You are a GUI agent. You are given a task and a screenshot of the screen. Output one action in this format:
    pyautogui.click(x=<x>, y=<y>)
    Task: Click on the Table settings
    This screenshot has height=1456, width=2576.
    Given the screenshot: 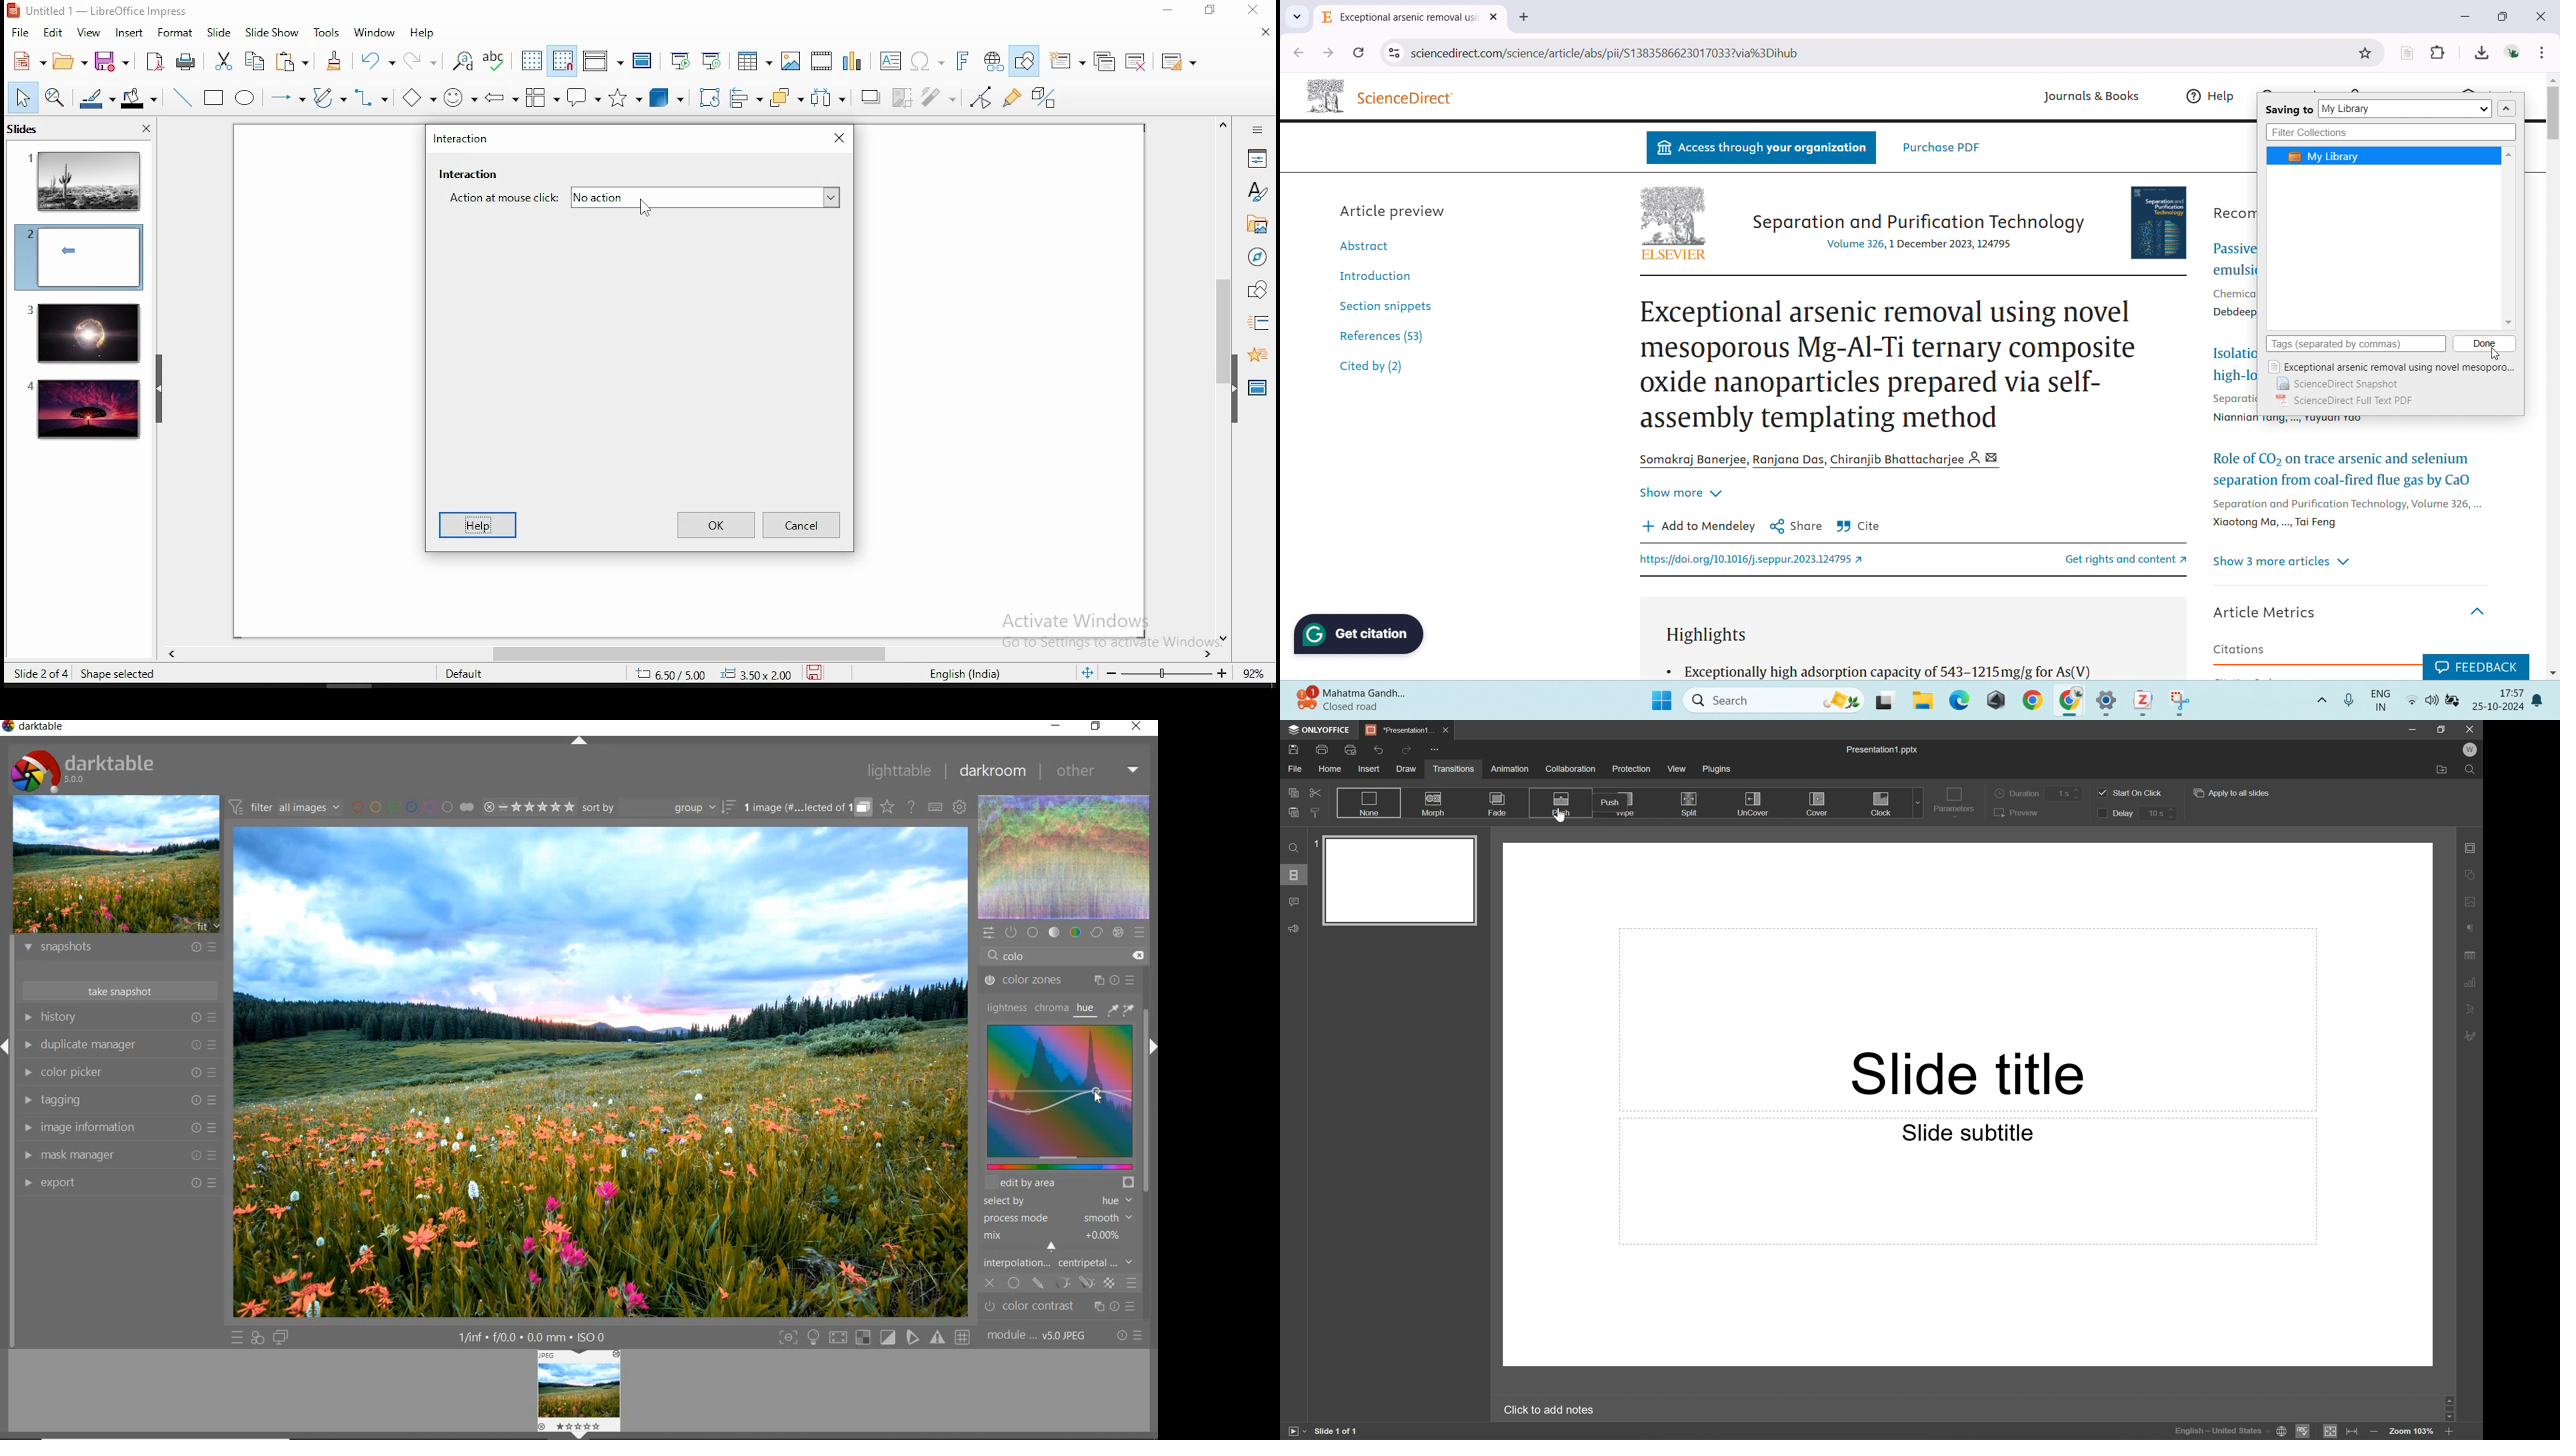 What is the action you would take?
    pyautogui.click(x=2472, y=954)
    